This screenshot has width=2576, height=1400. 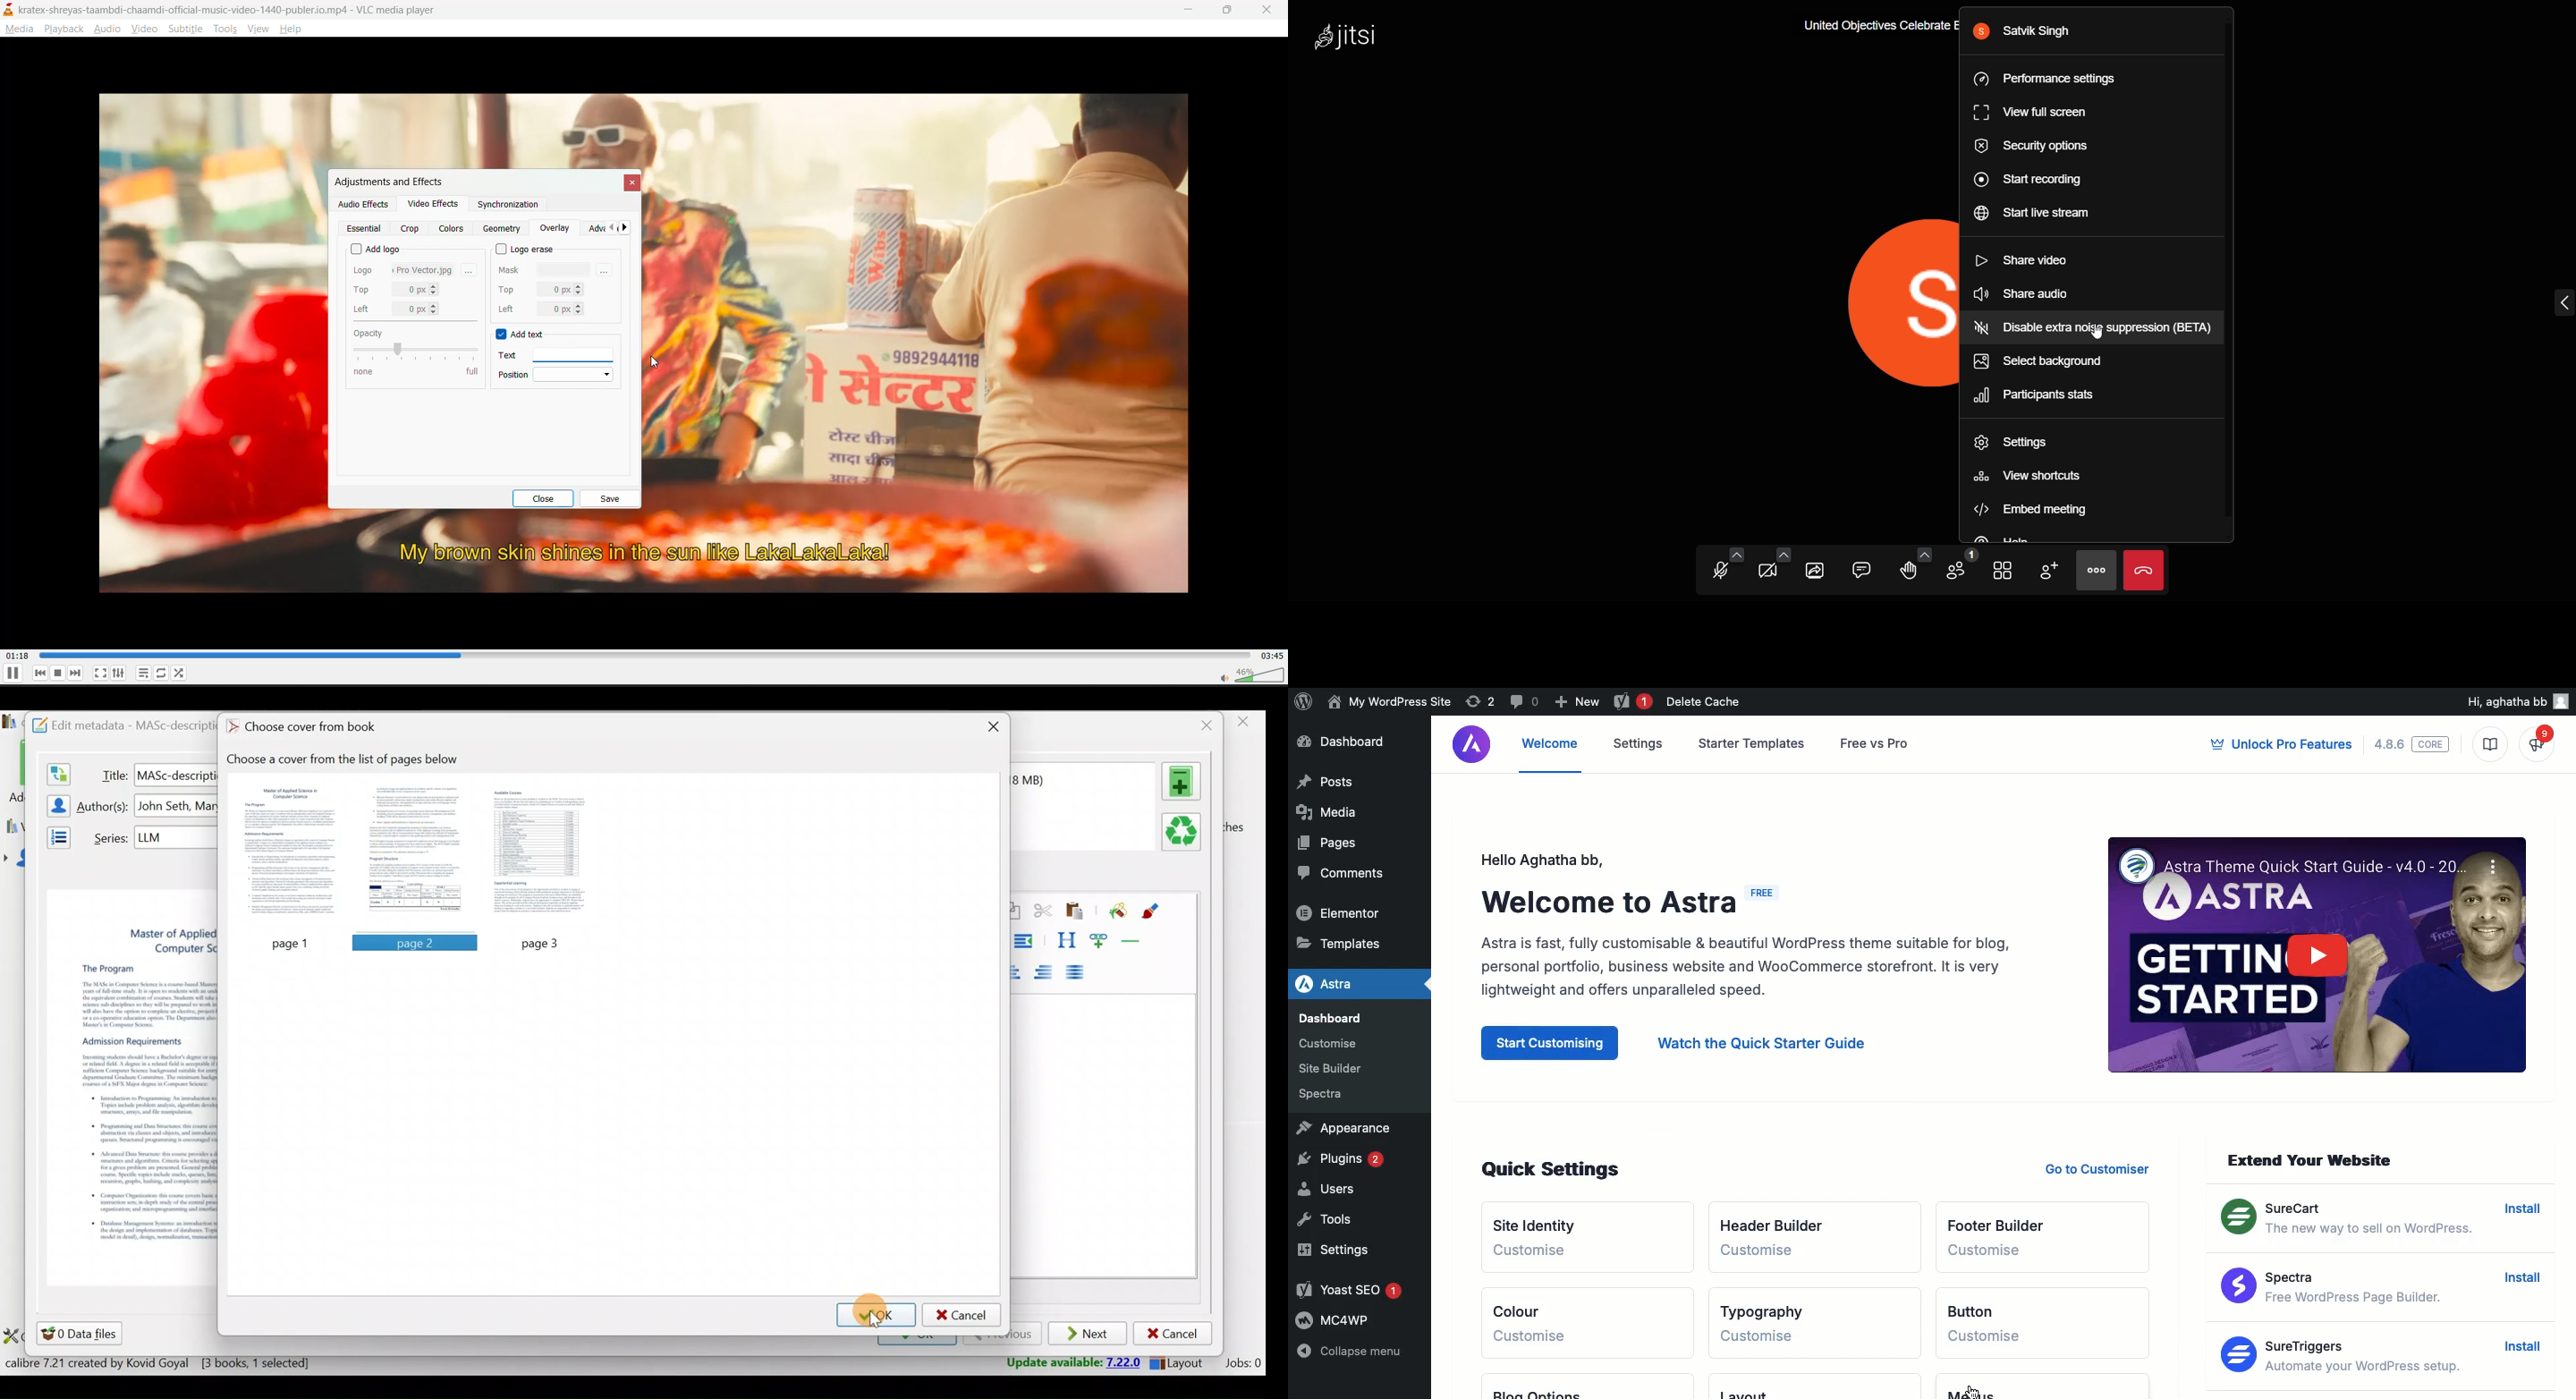 I want to click on , so click(x=546, y=942).